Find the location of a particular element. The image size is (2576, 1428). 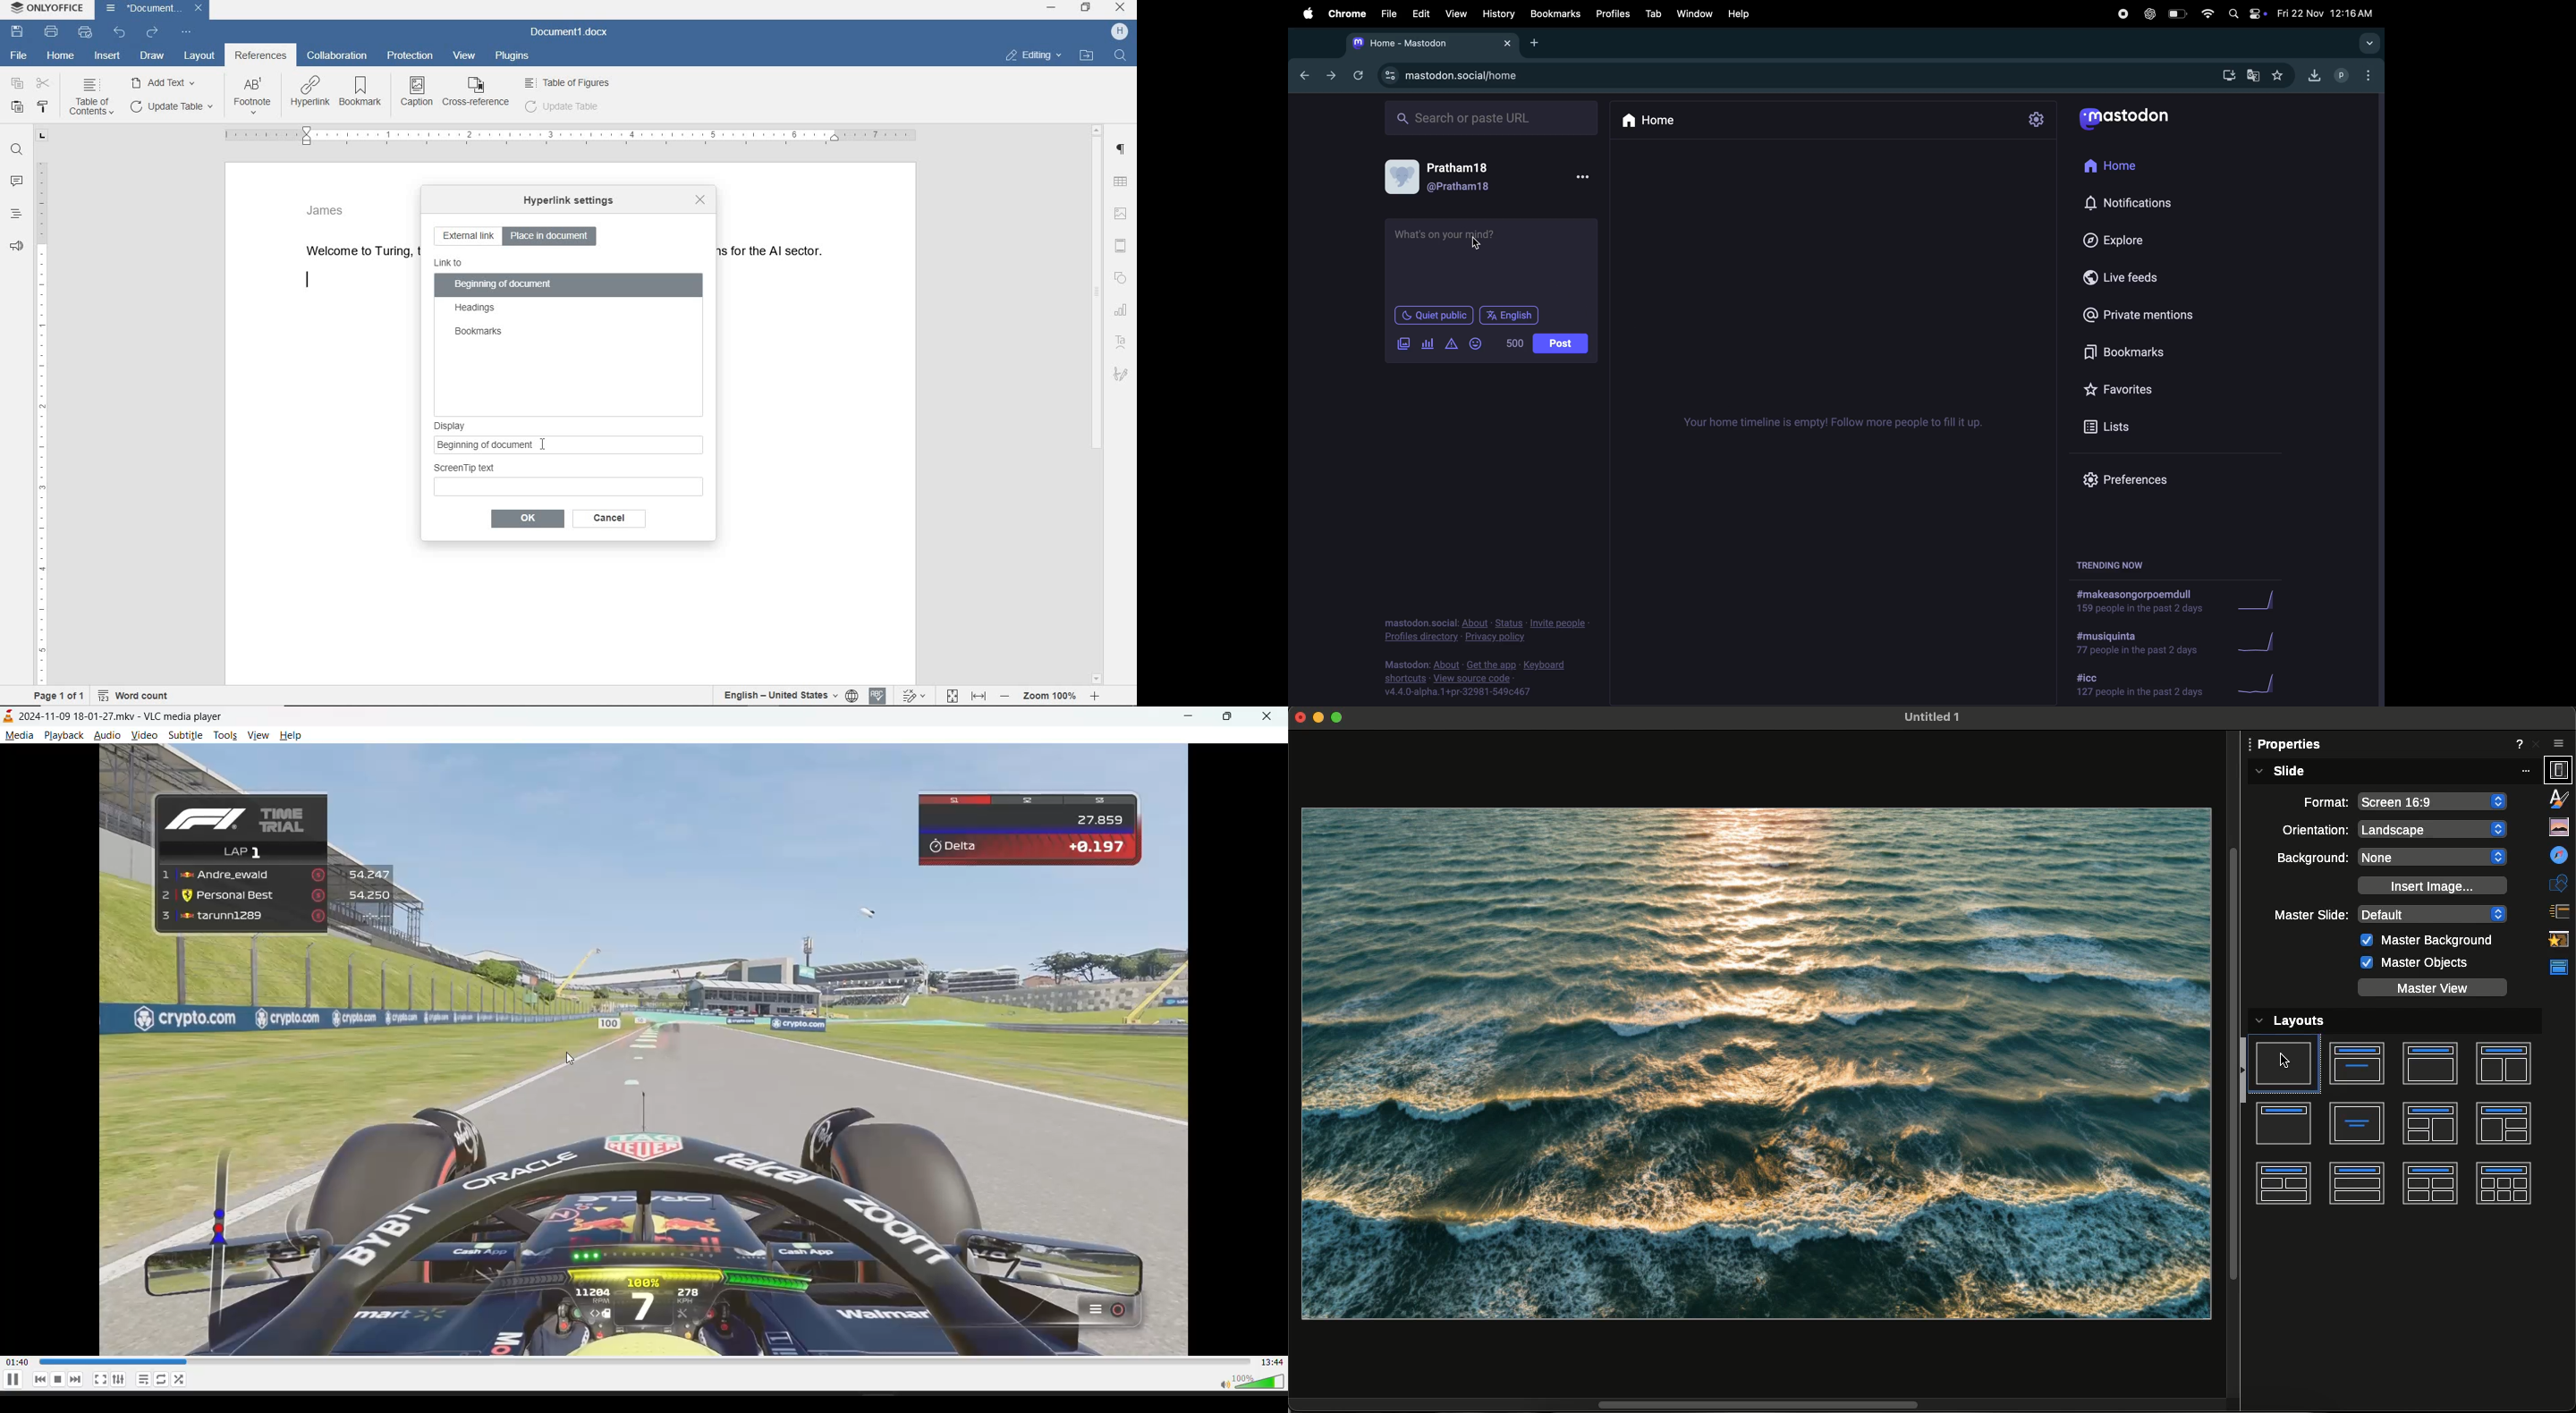

layout is located at coordinates (198, 55).